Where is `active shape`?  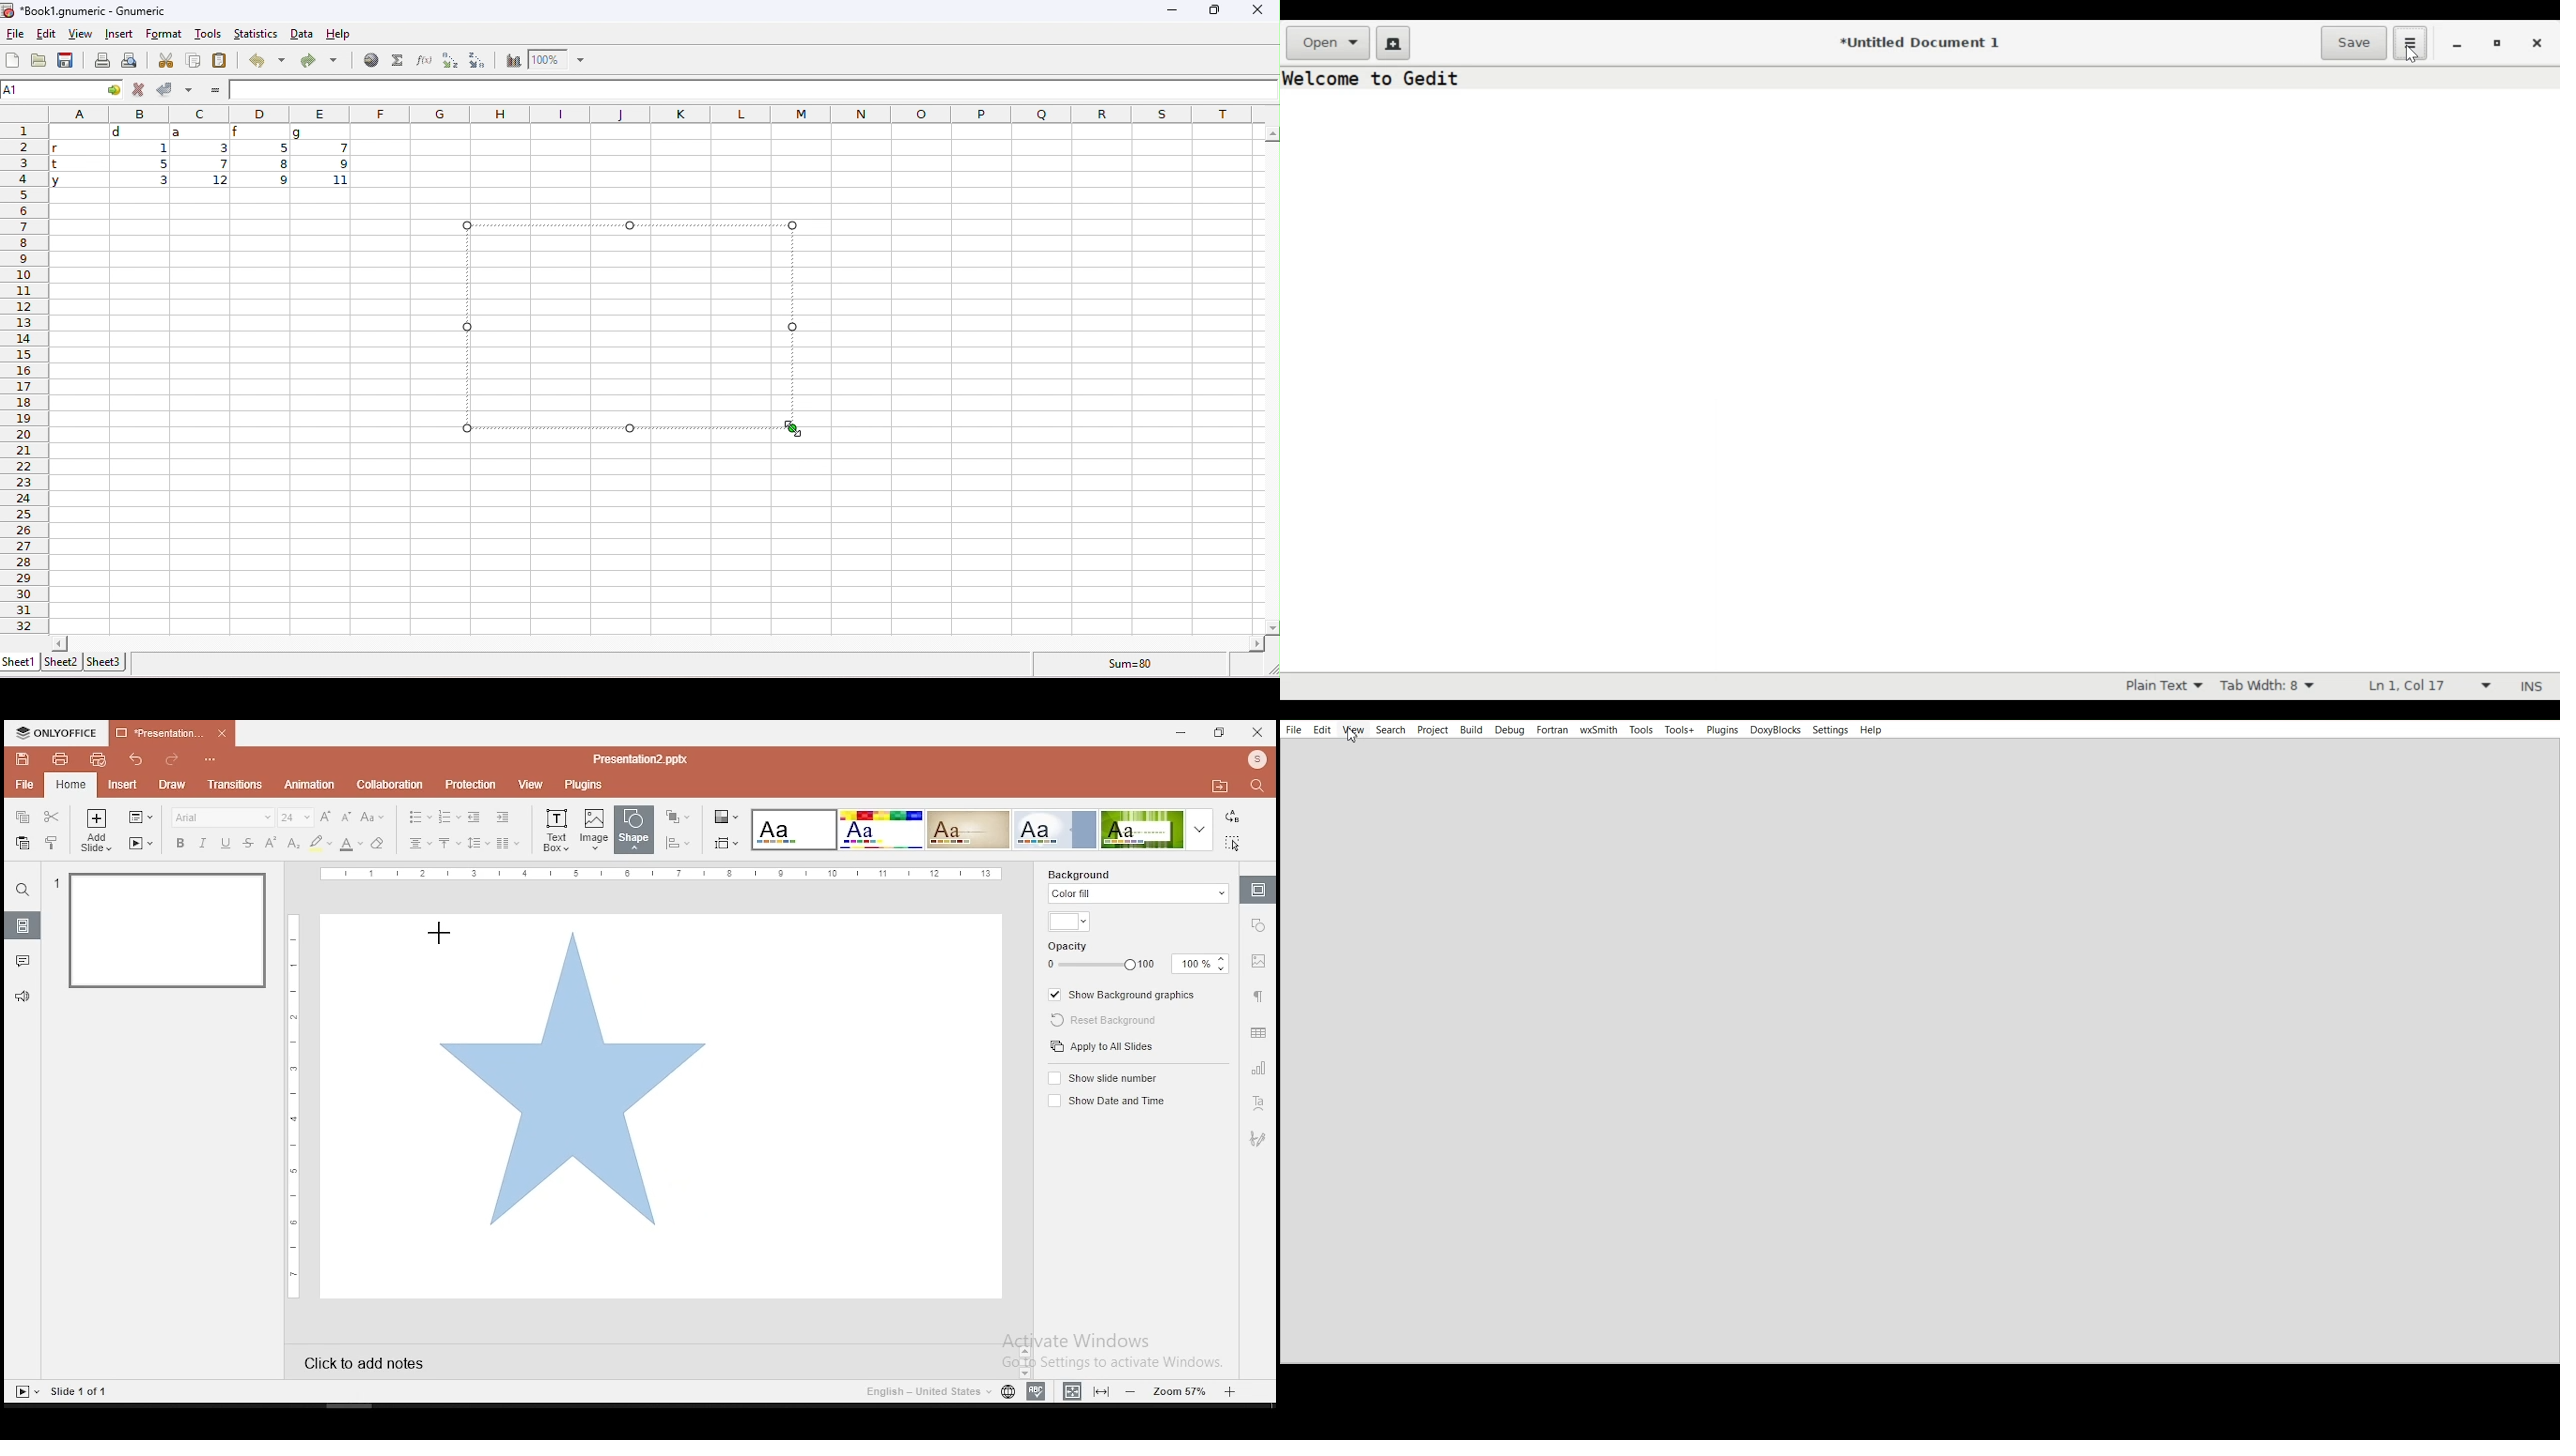
active shape is located at coordinates (573, 1075).